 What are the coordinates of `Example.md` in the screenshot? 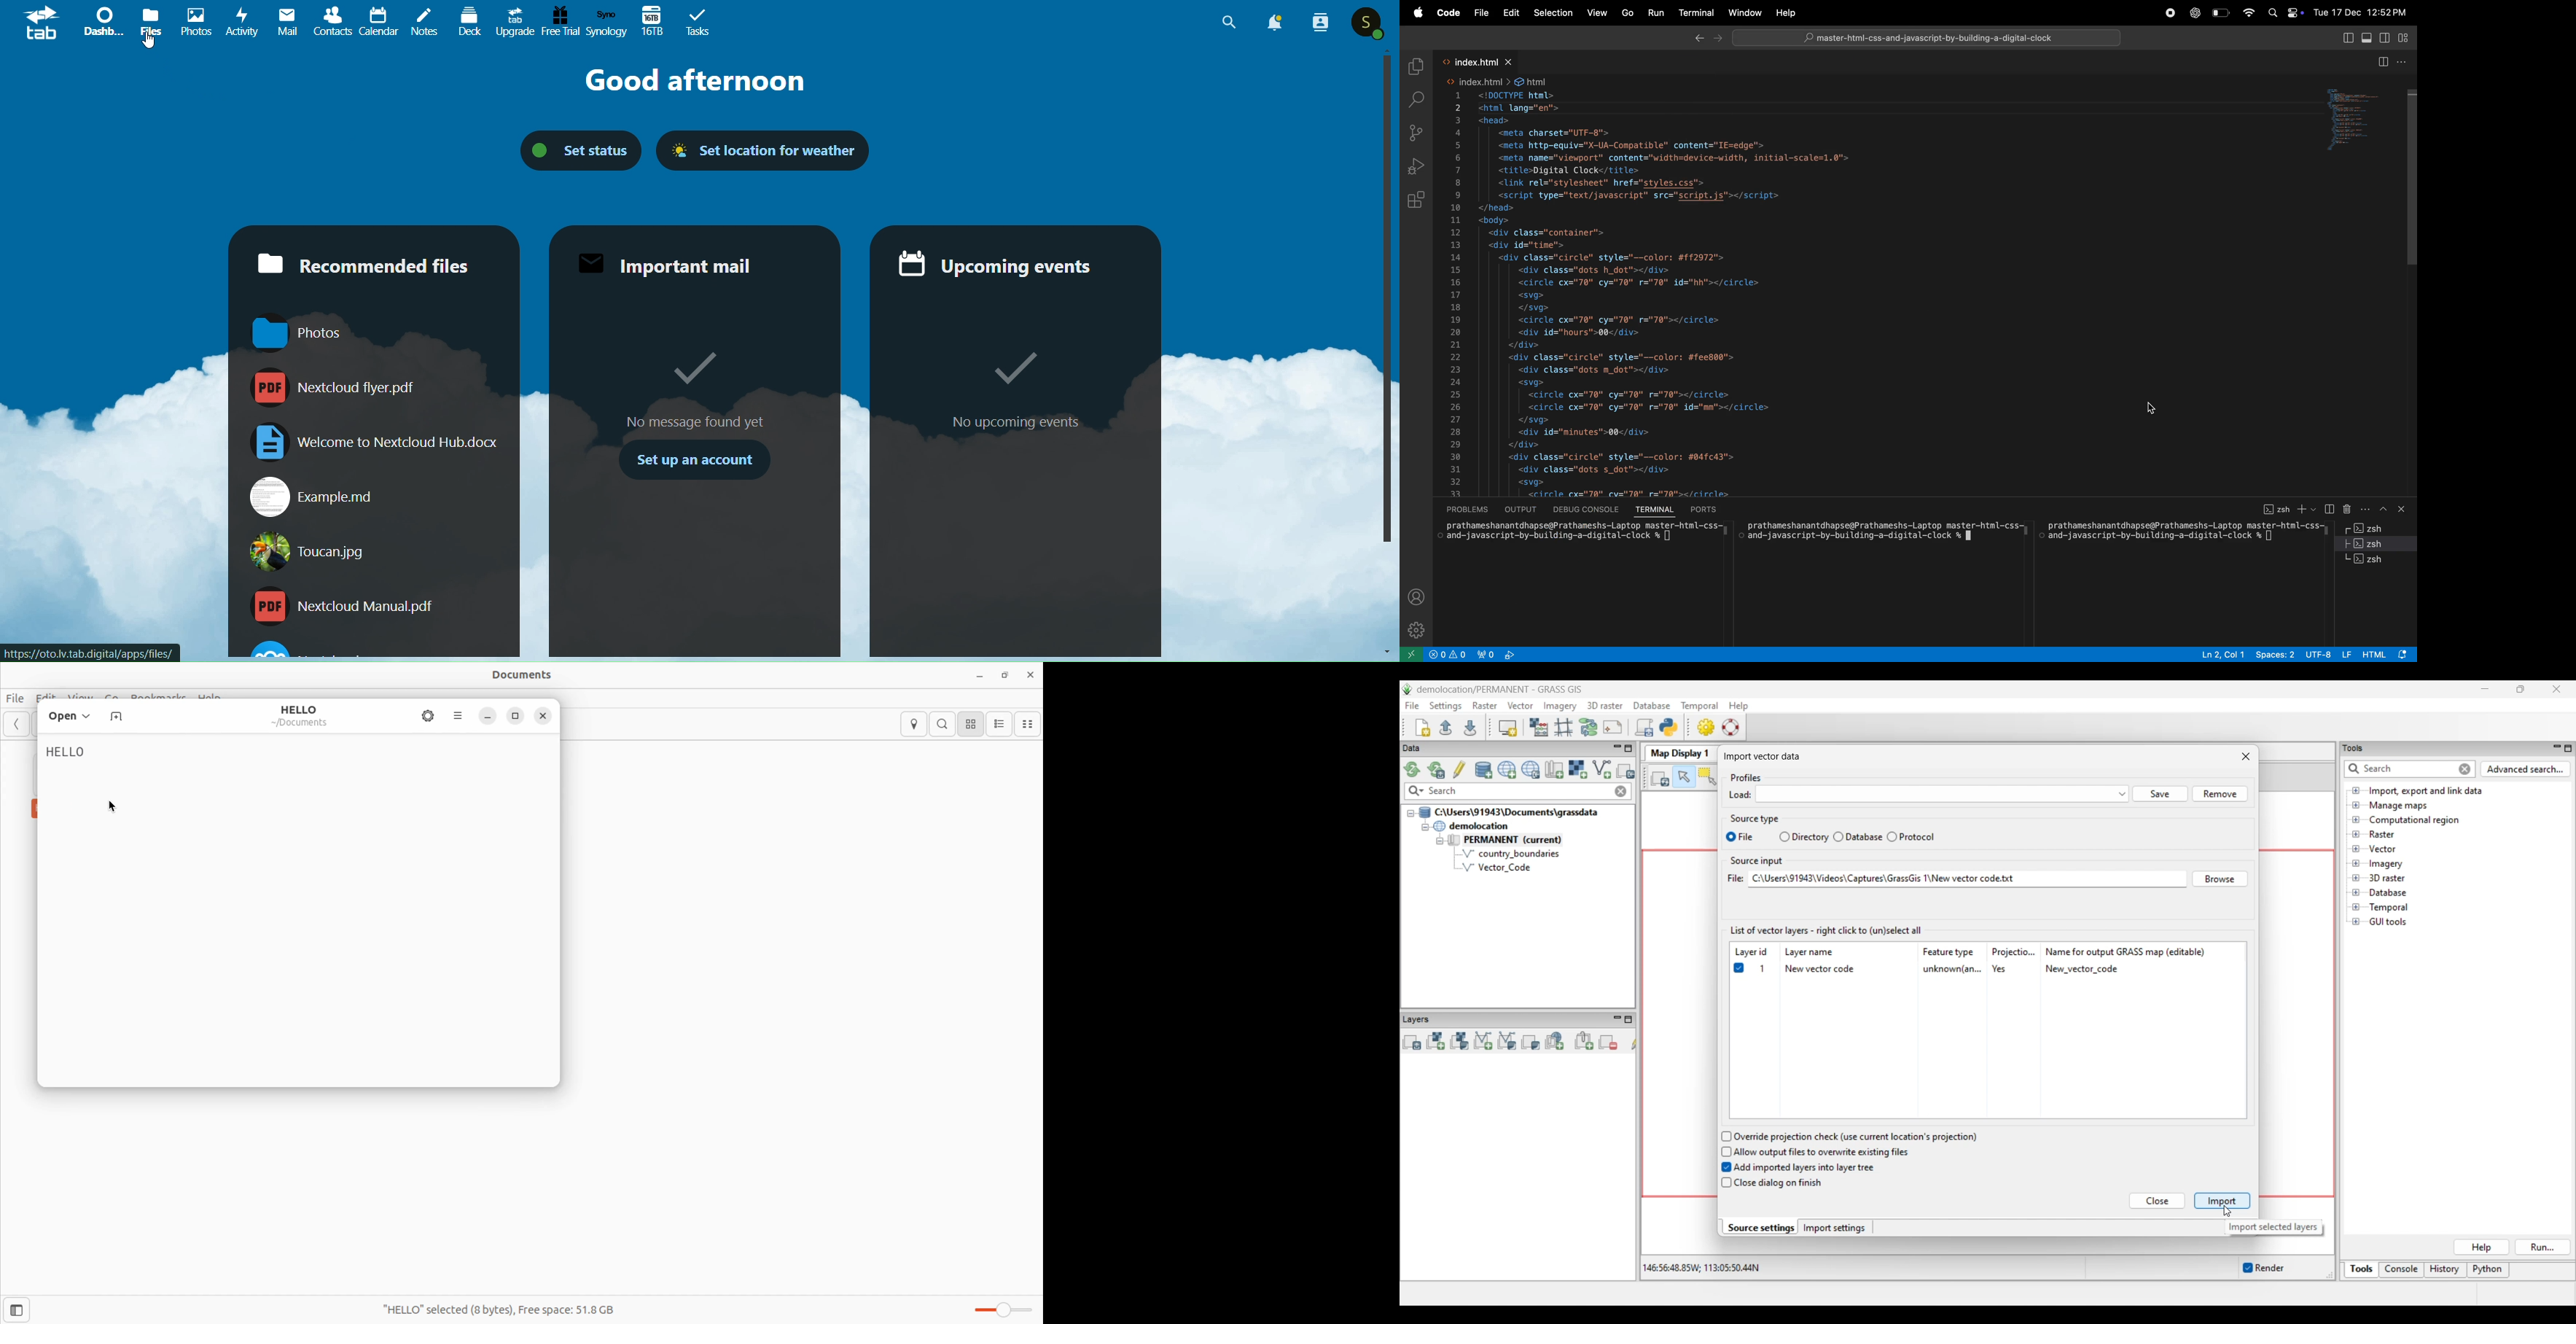 It's located at (376, 497).